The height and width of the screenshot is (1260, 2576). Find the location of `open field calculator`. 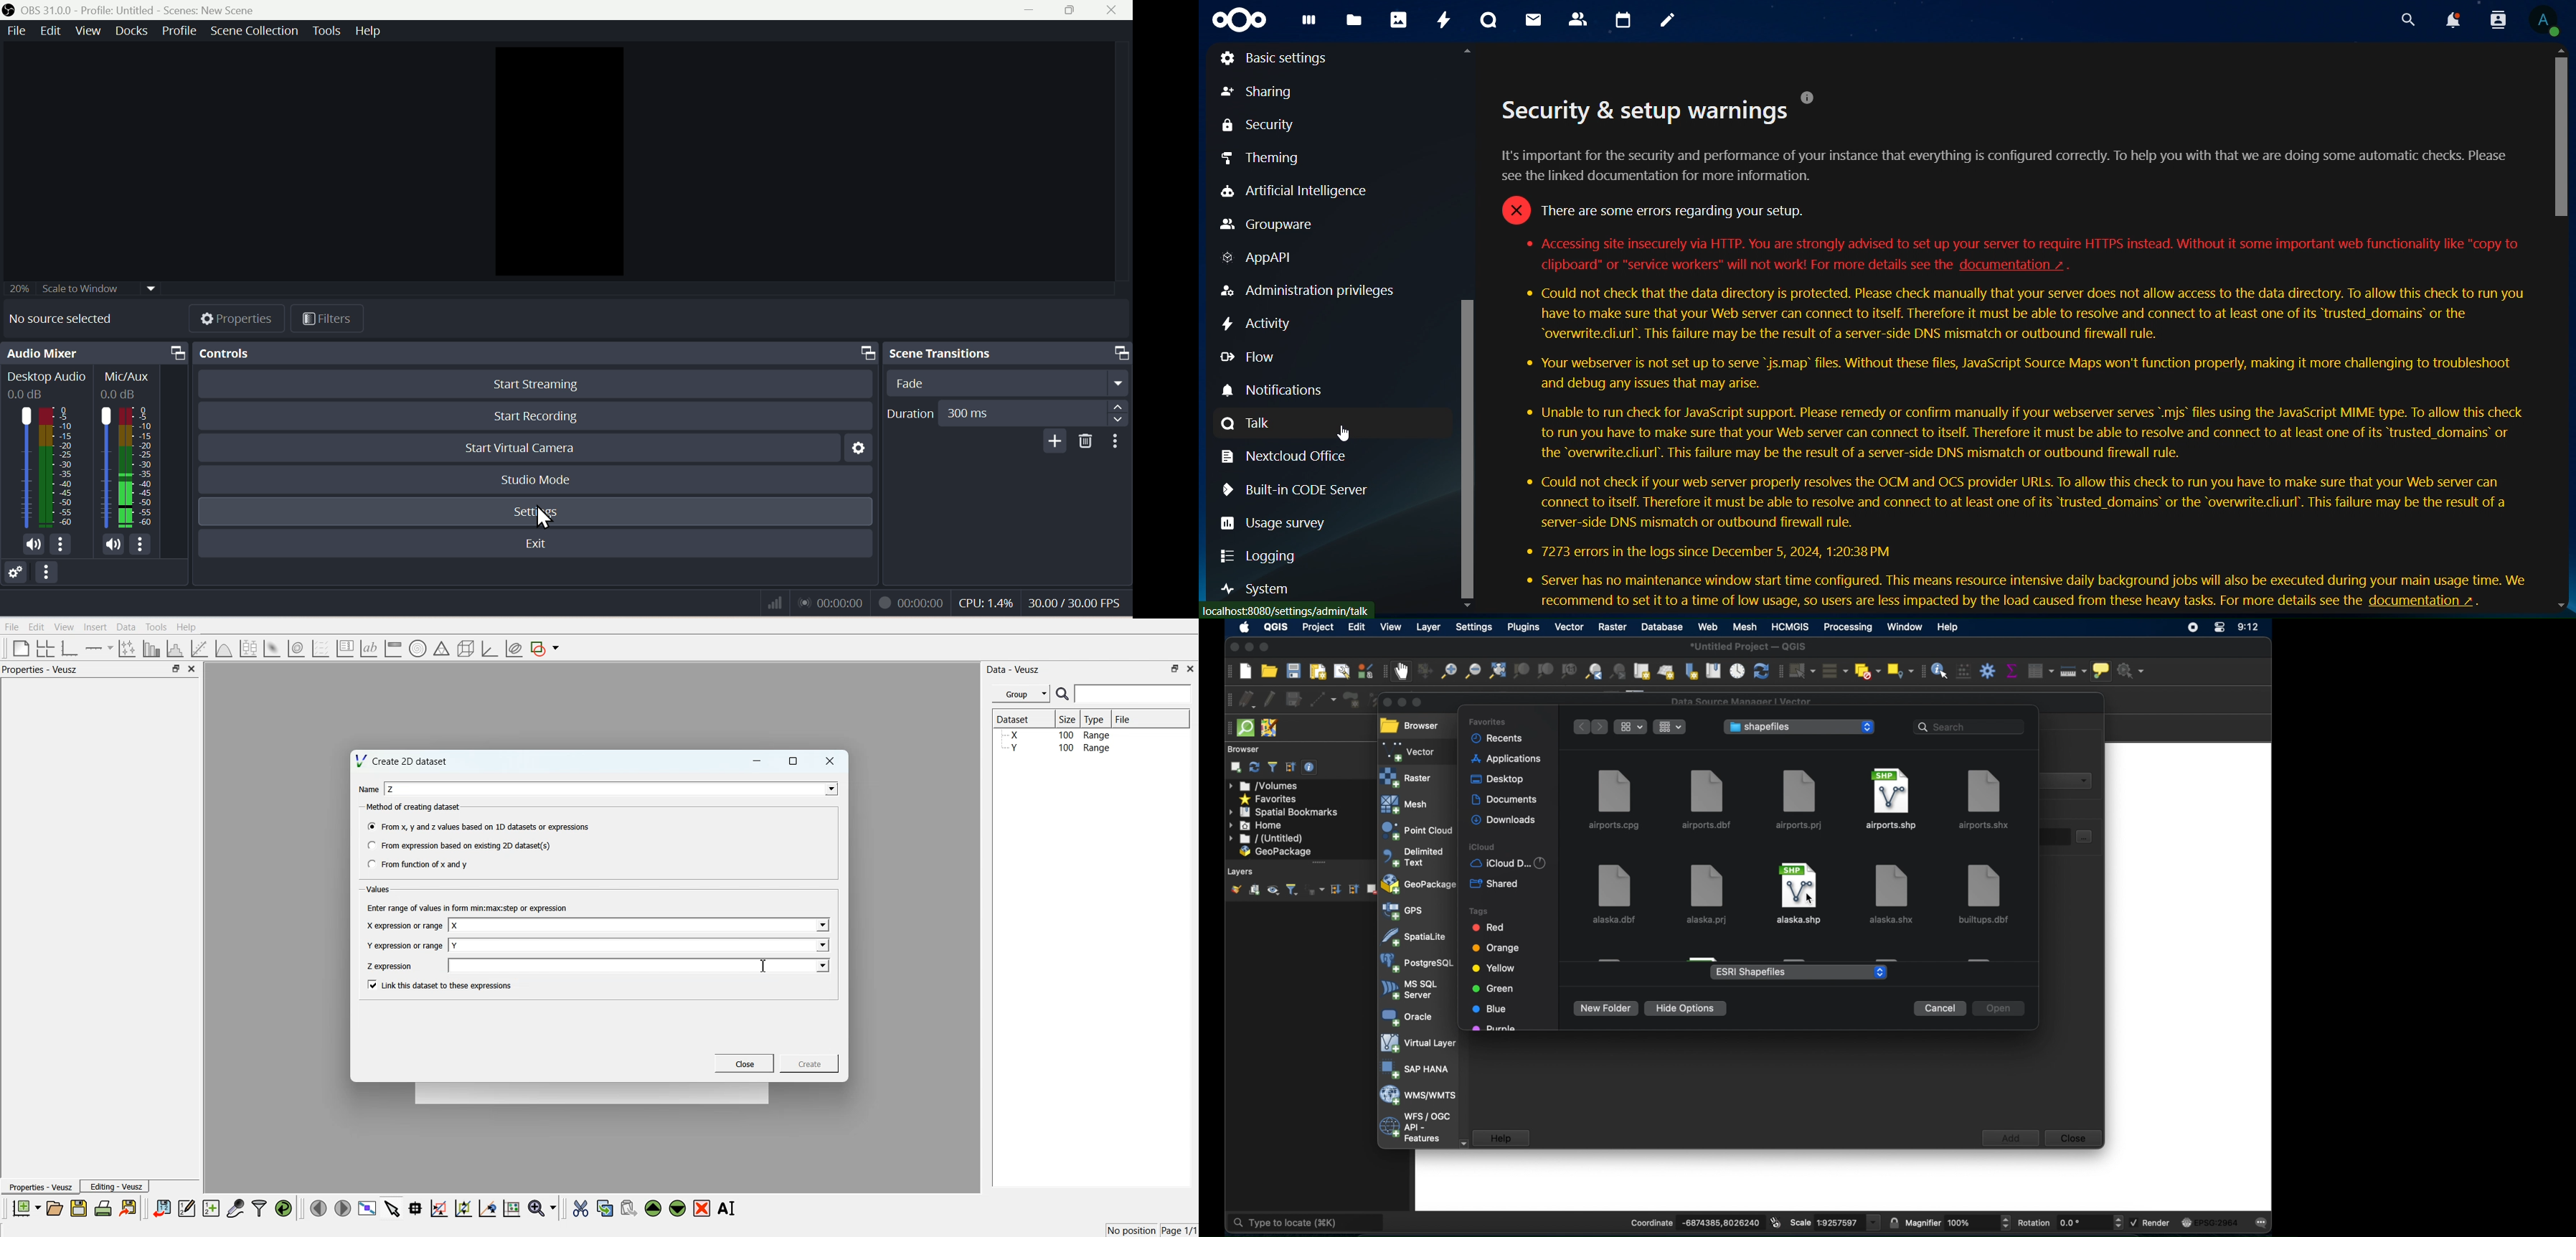

open field calculator is located at coordinates (1964, 671).